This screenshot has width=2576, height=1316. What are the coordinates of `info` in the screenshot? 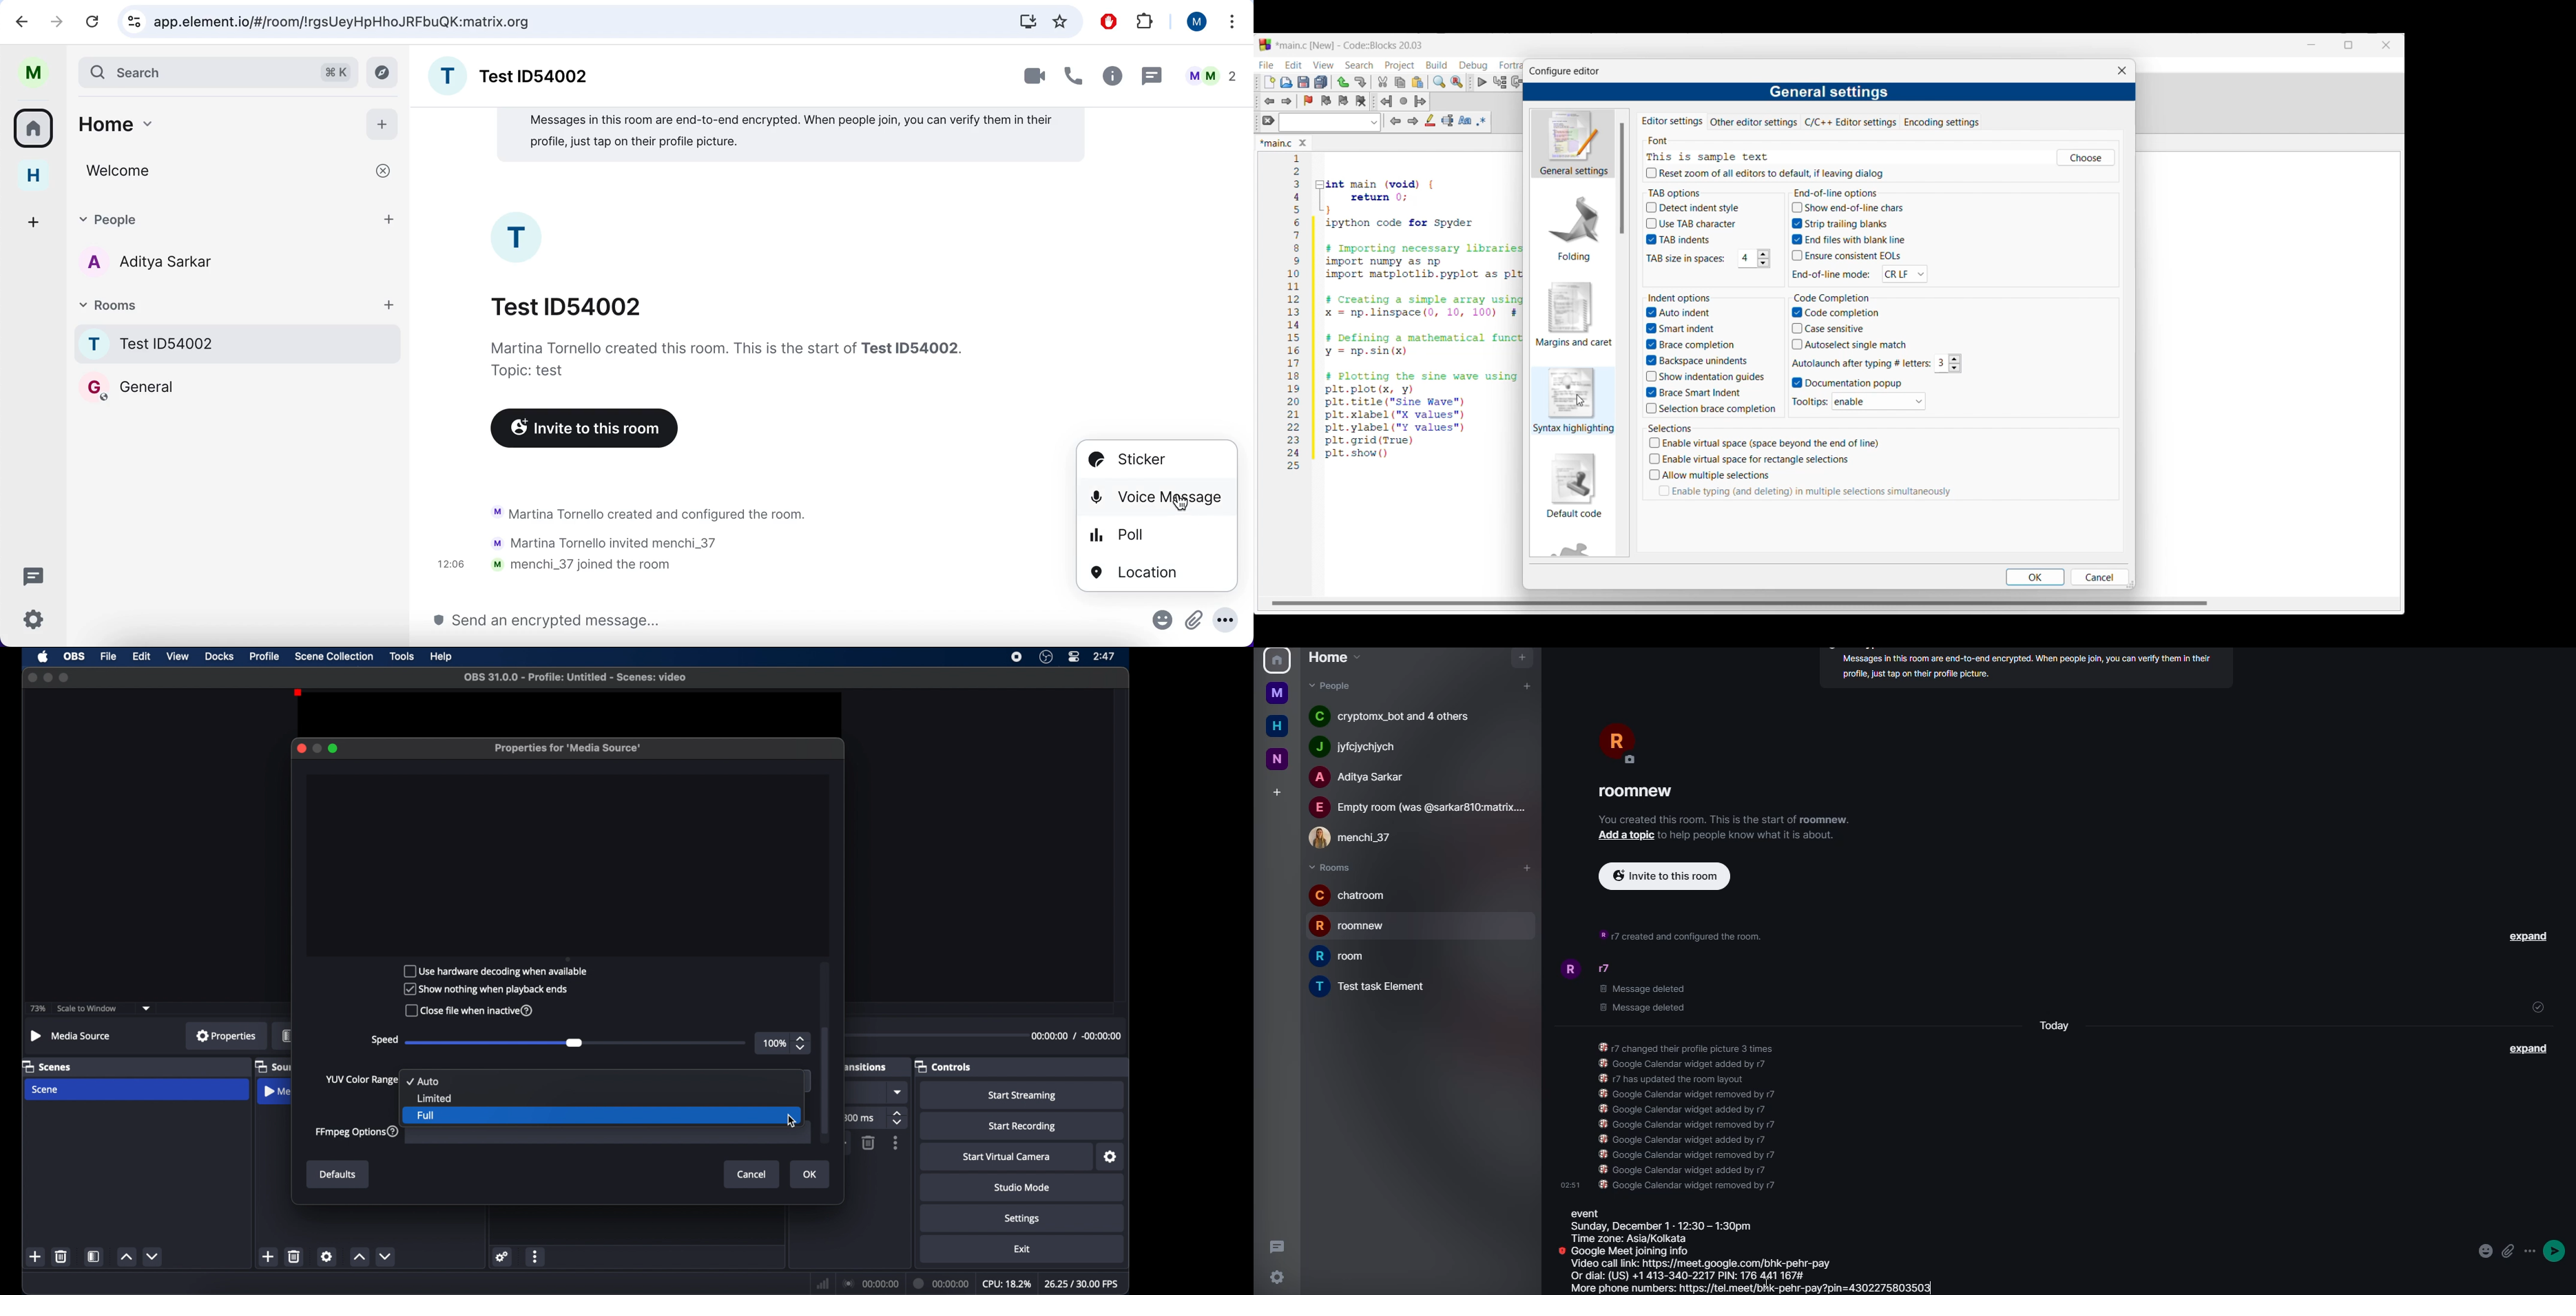 It's located at (1678, 935).